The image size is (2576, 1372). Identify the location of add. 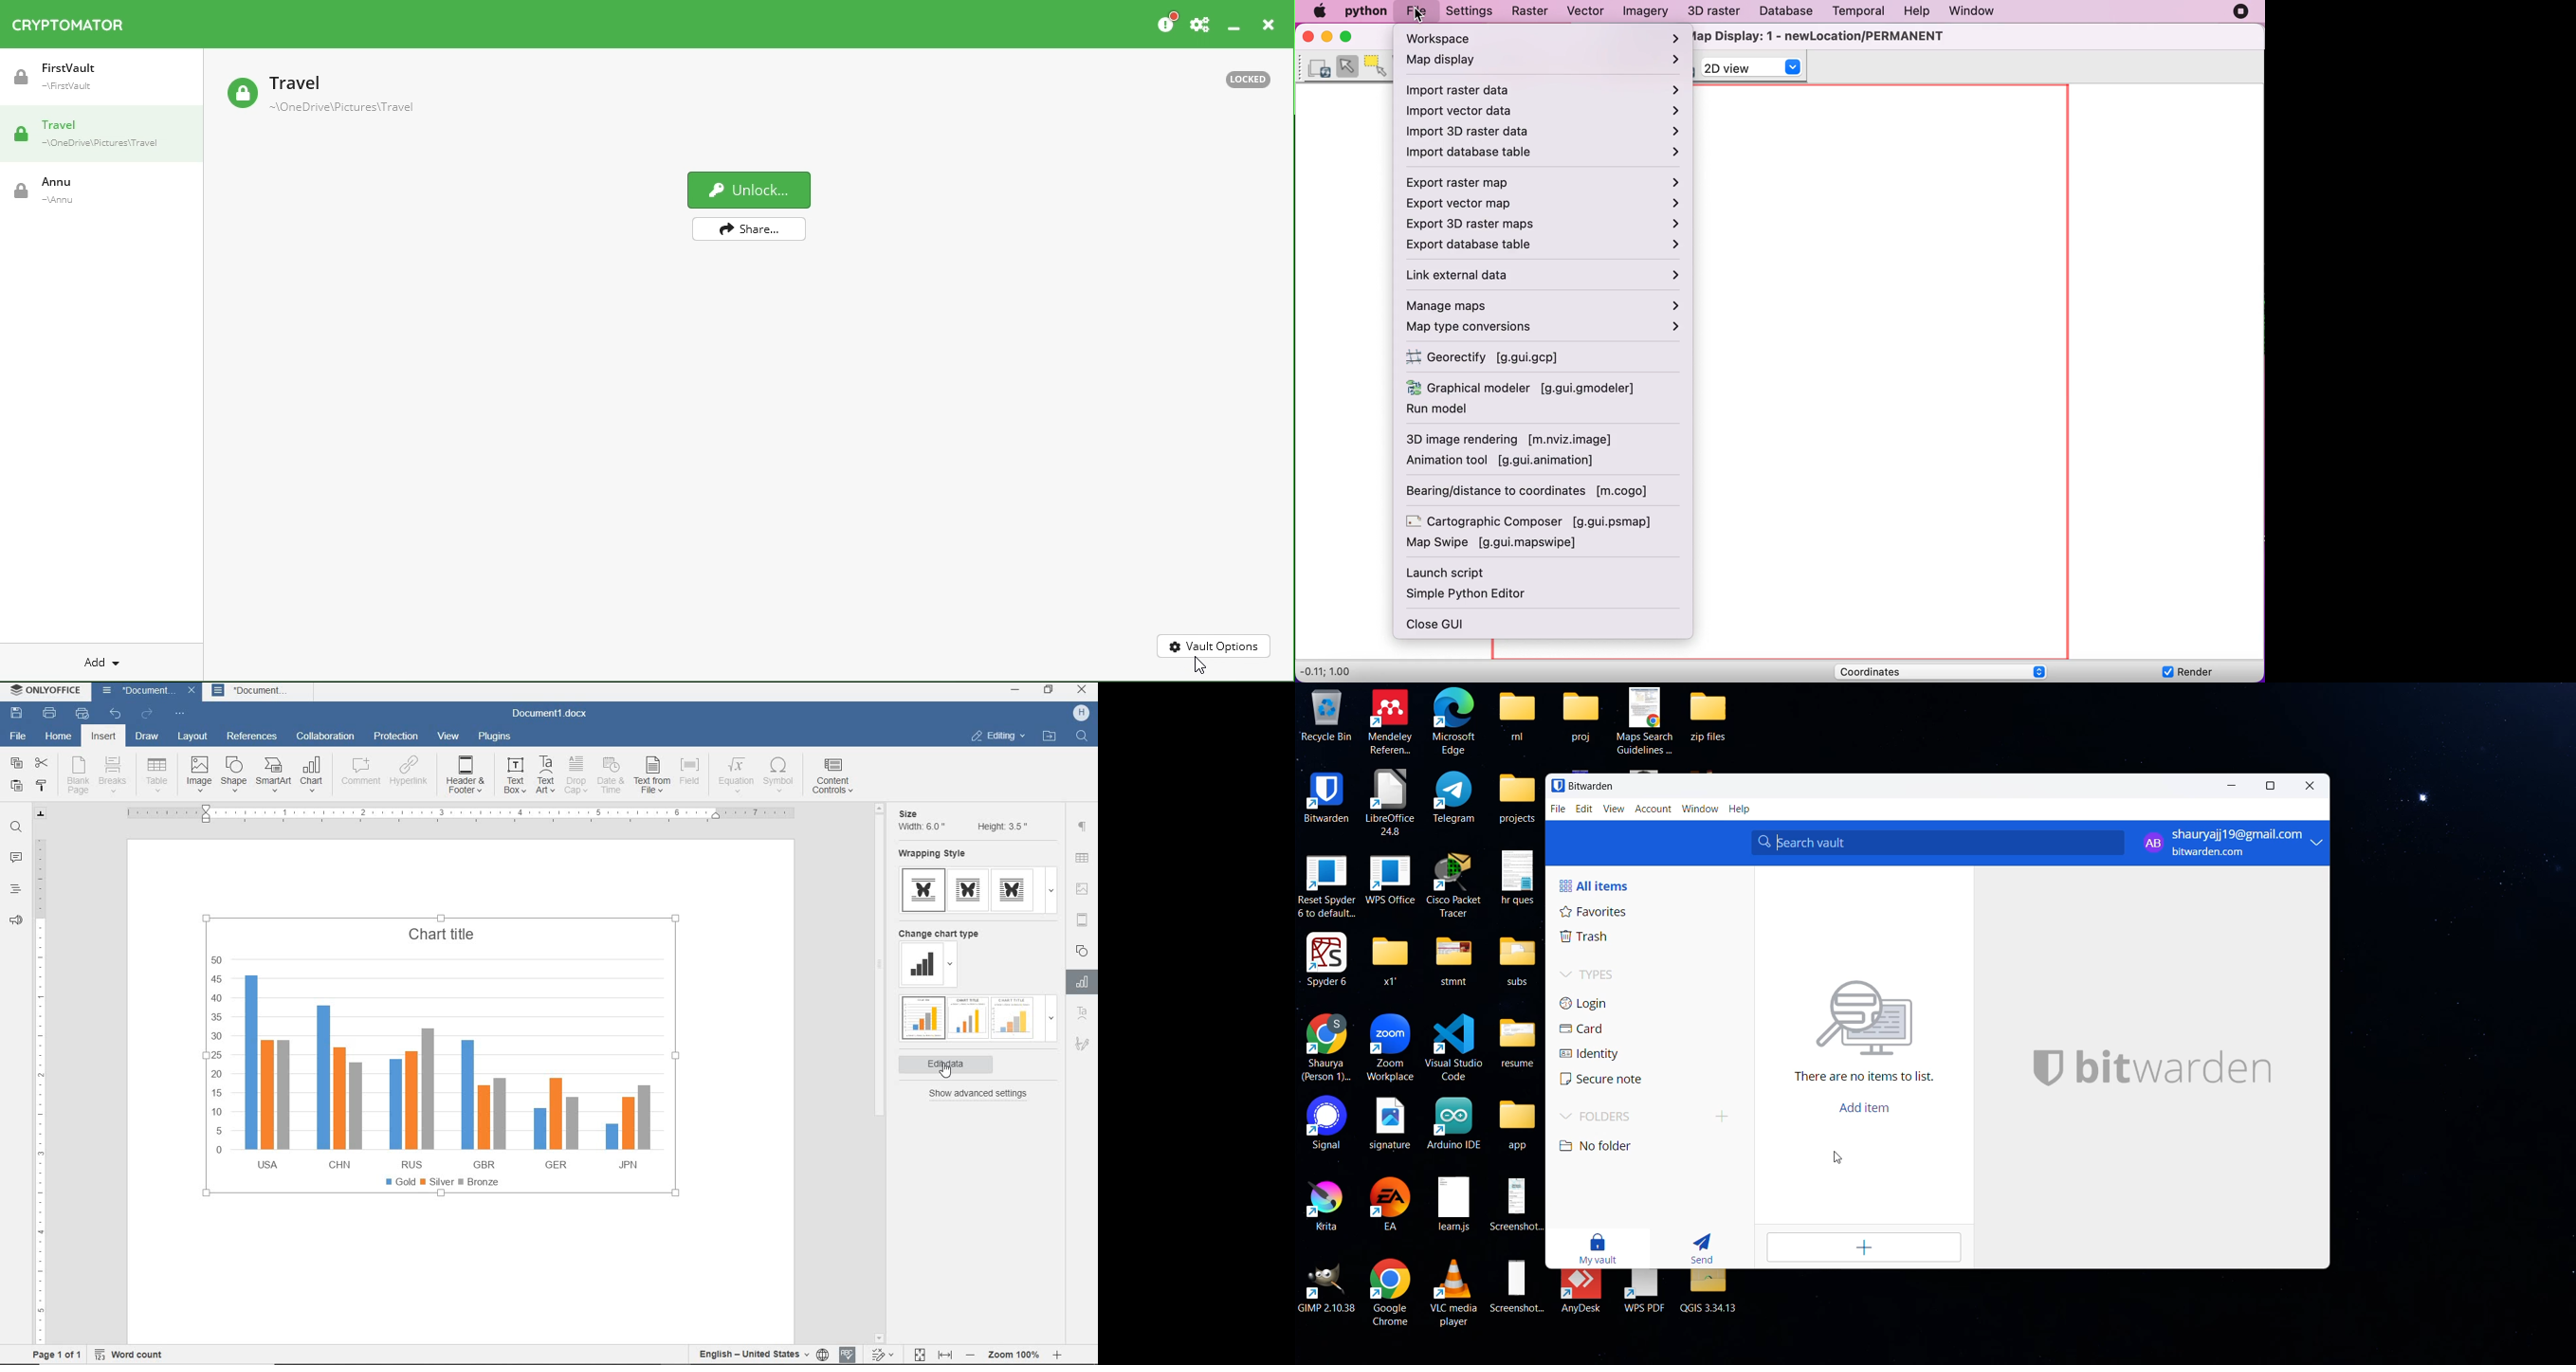
(1726, 1115).